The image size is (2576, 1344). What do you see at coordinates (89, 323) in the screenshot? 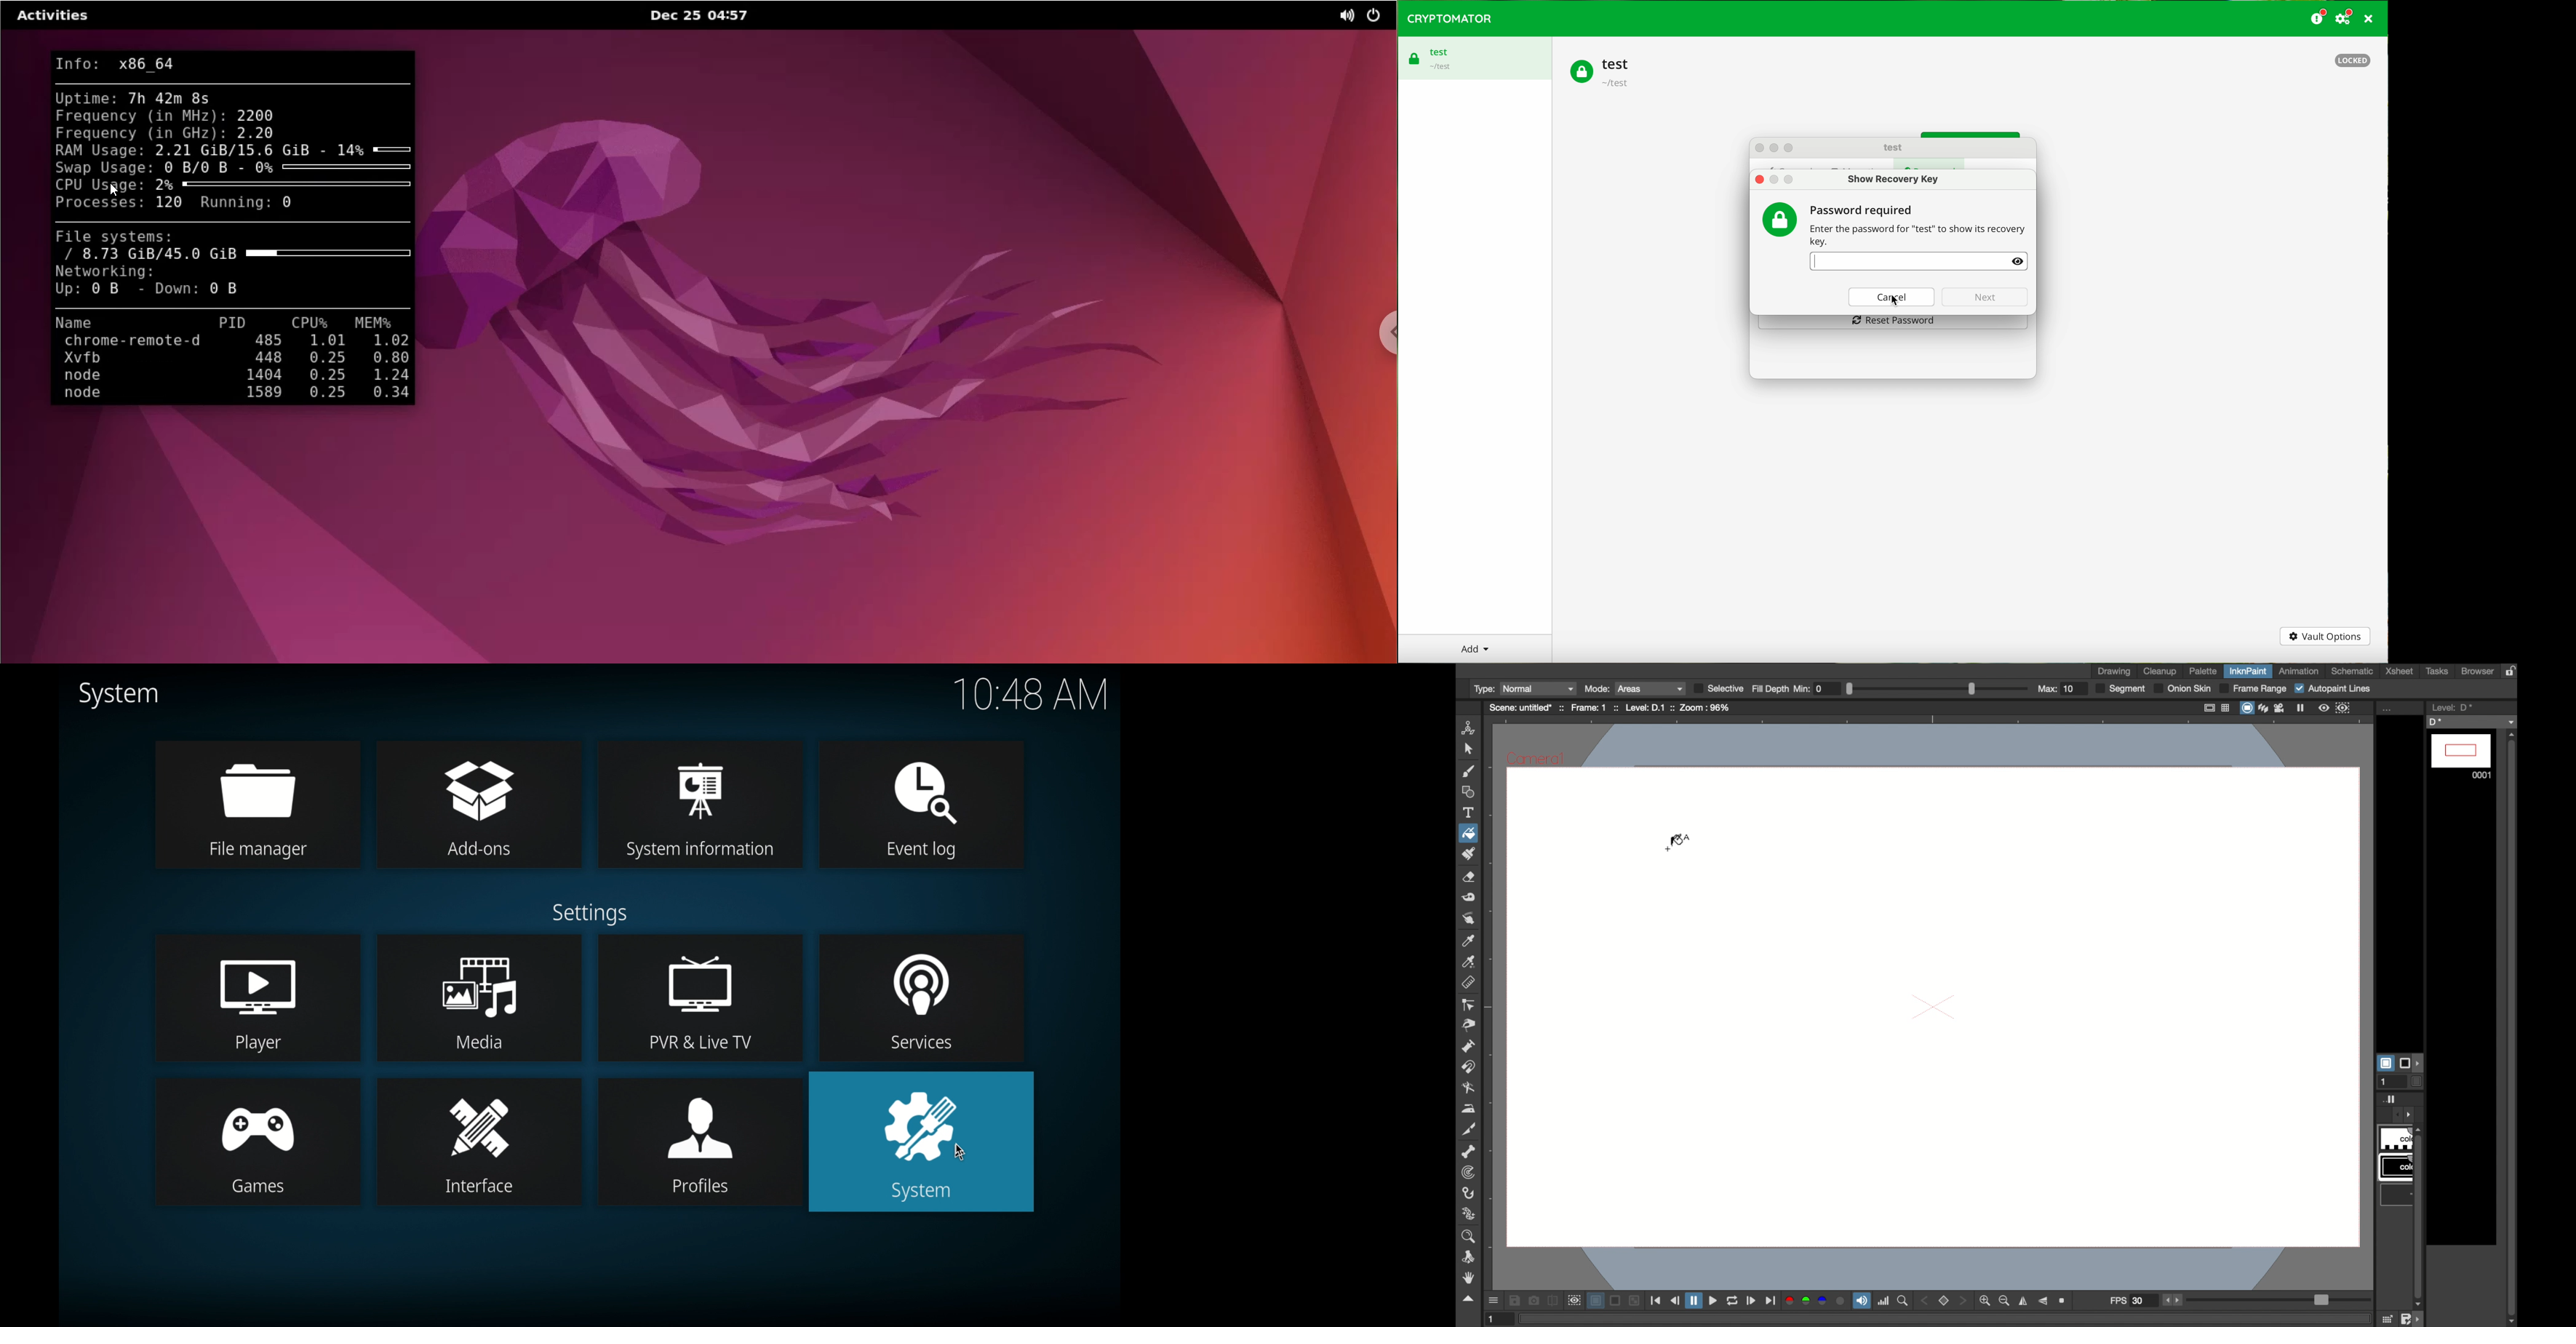
I see `Name` at bounding box center [89, 323].